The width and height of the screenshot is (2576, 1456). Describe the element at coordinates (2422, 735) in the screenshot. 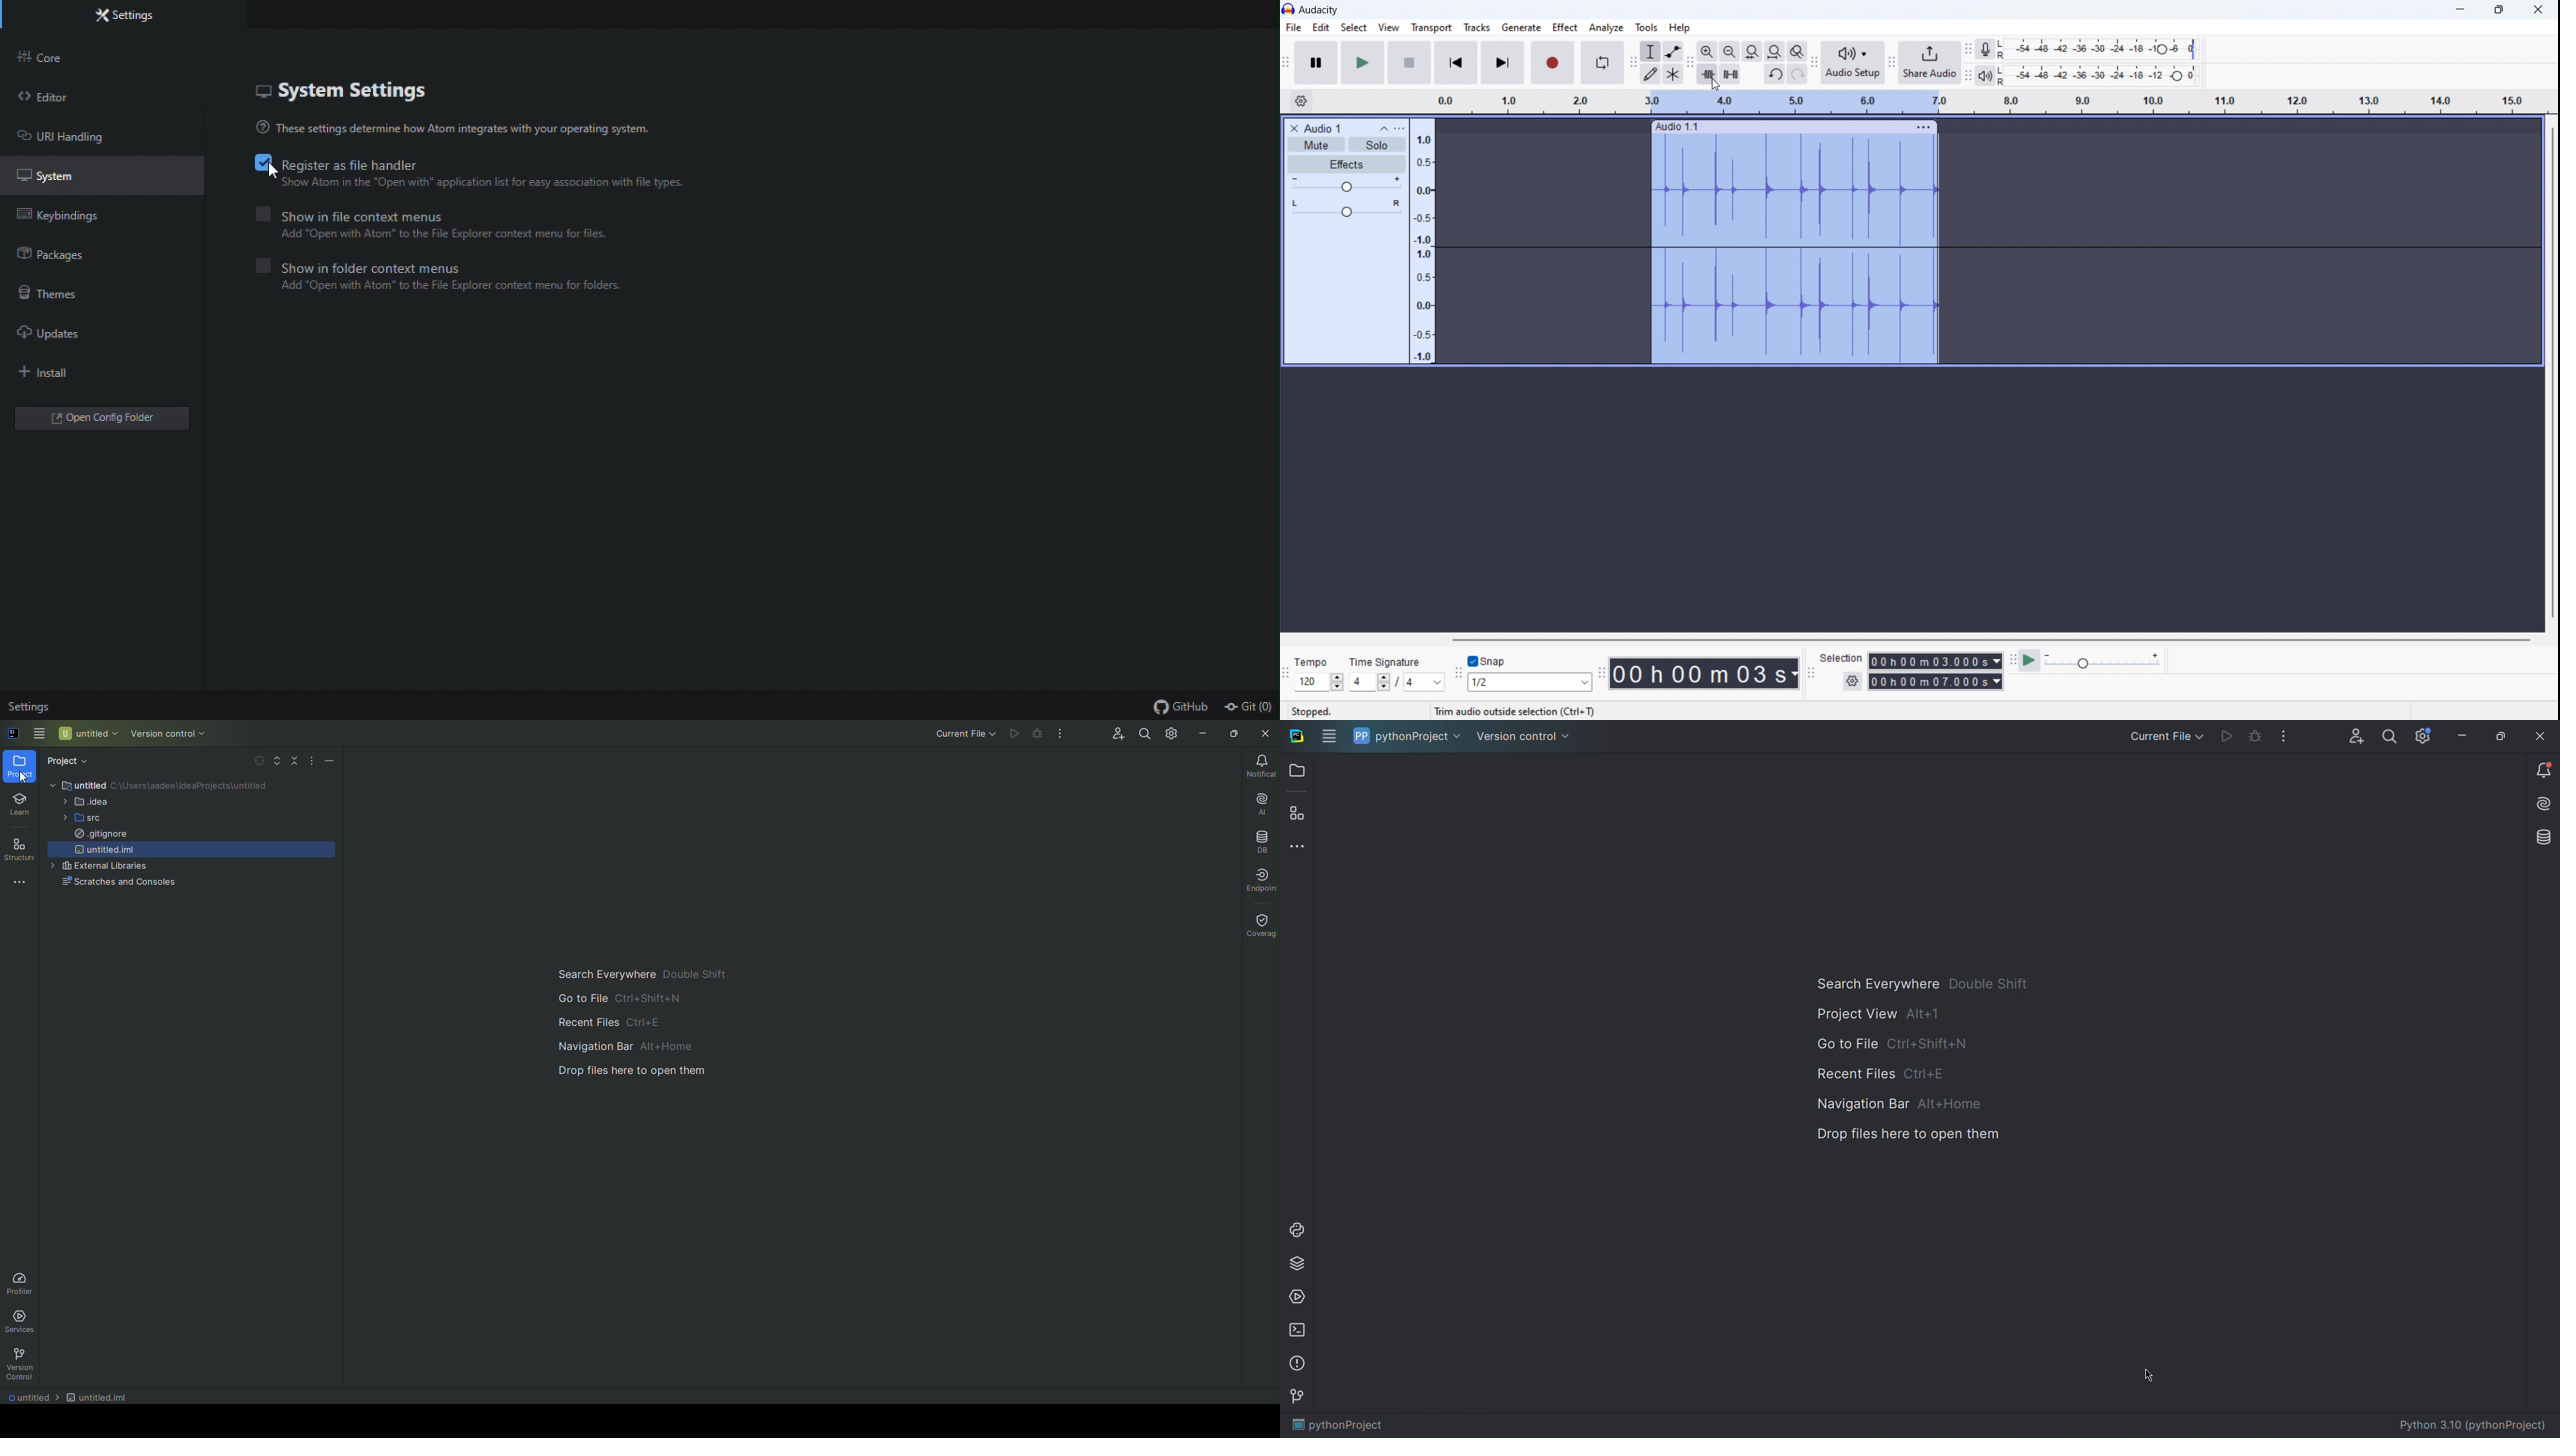

I see `Settings` at that location.